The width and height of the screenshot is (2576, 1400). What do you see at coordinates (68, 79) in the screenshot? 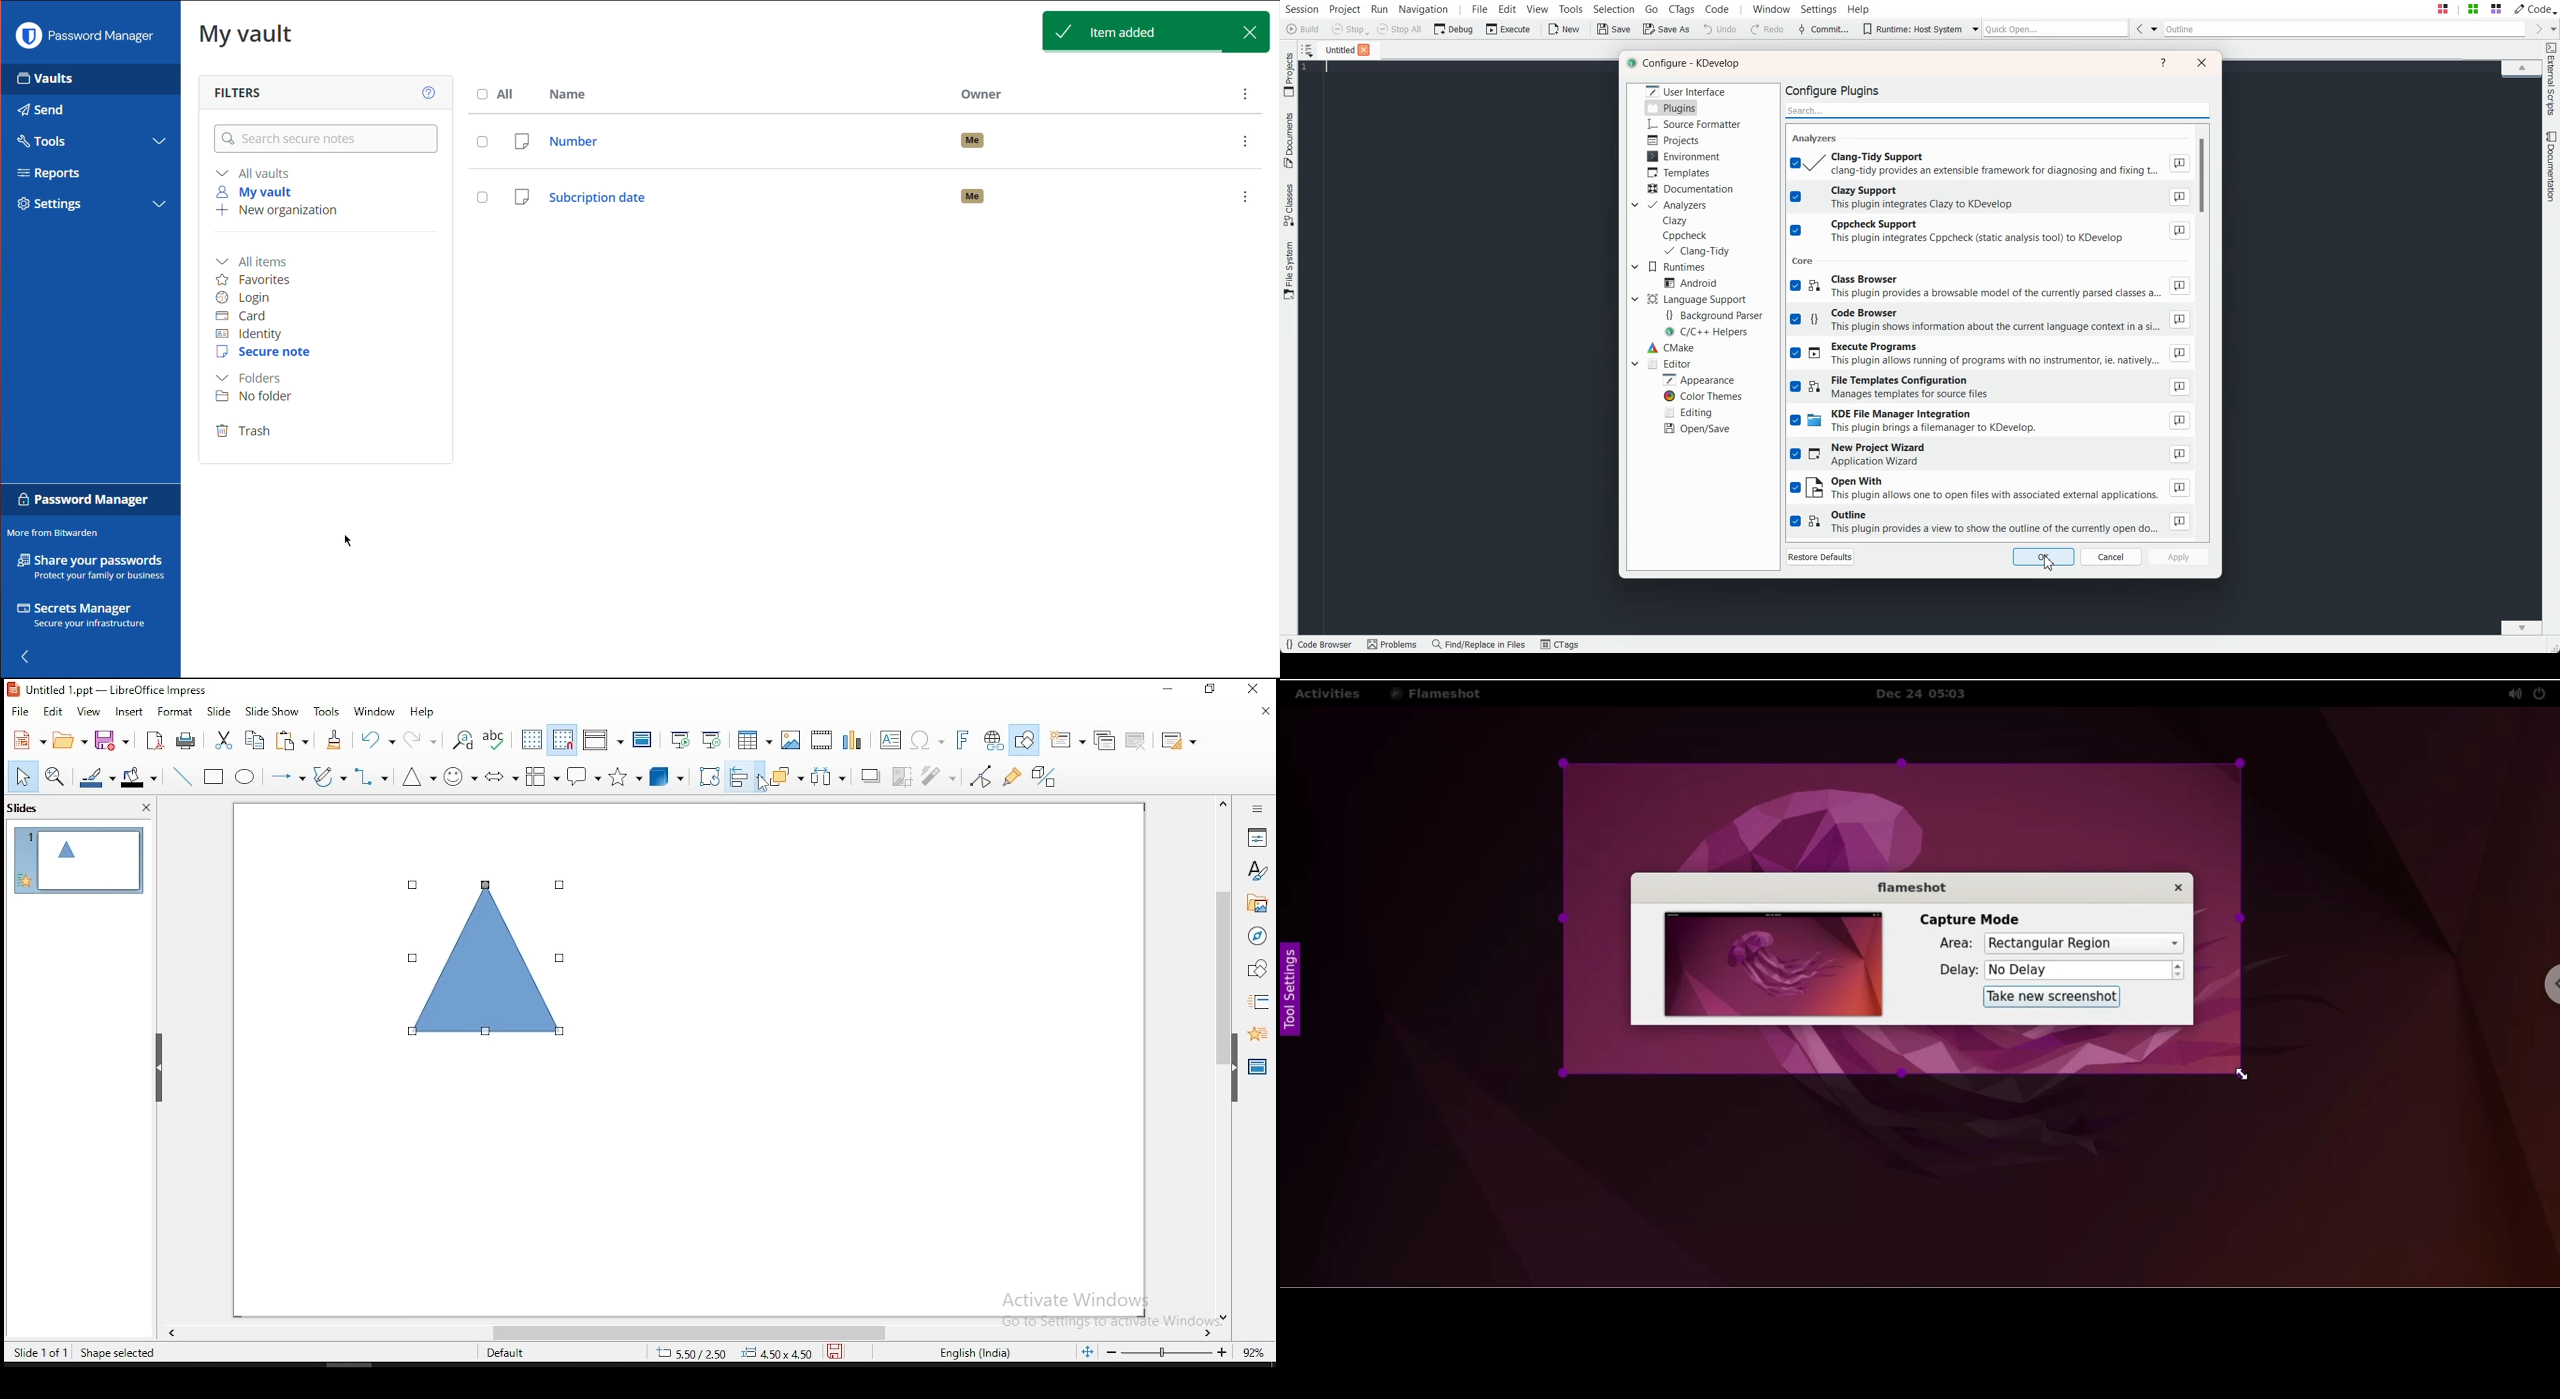
I see `Vaults` at bounding box center [68, 79].